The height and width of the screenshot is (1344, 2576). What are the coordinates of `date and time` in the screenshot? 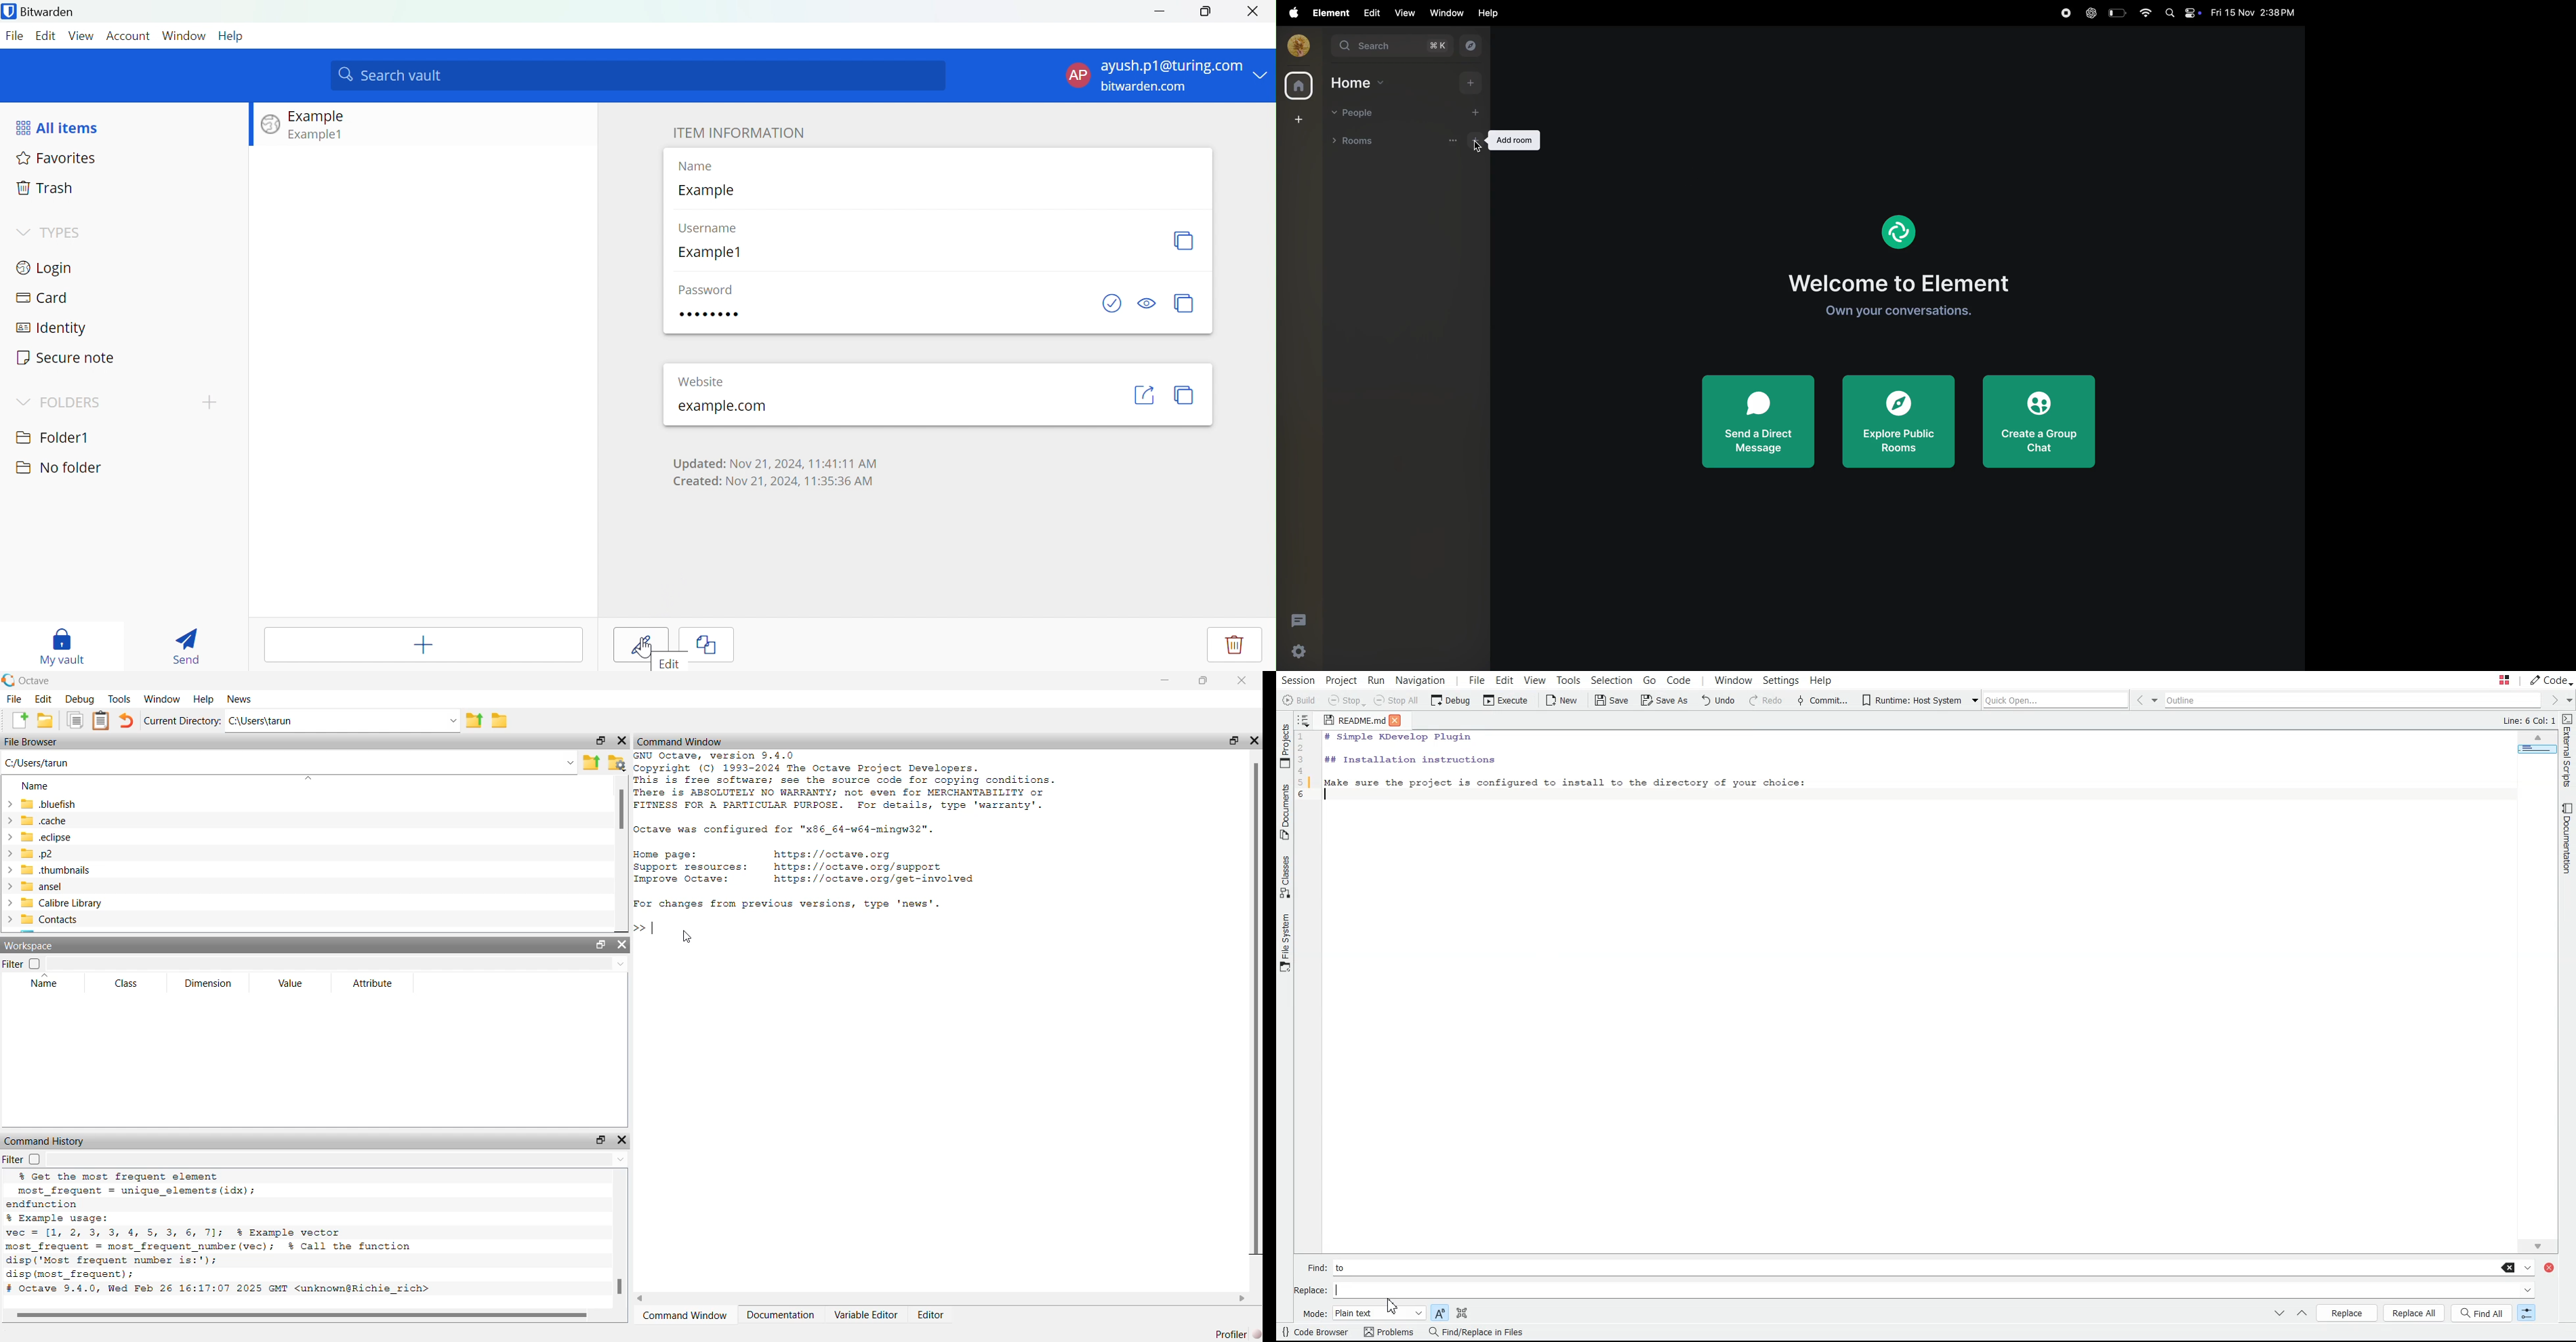 It's located at (2256, 13).